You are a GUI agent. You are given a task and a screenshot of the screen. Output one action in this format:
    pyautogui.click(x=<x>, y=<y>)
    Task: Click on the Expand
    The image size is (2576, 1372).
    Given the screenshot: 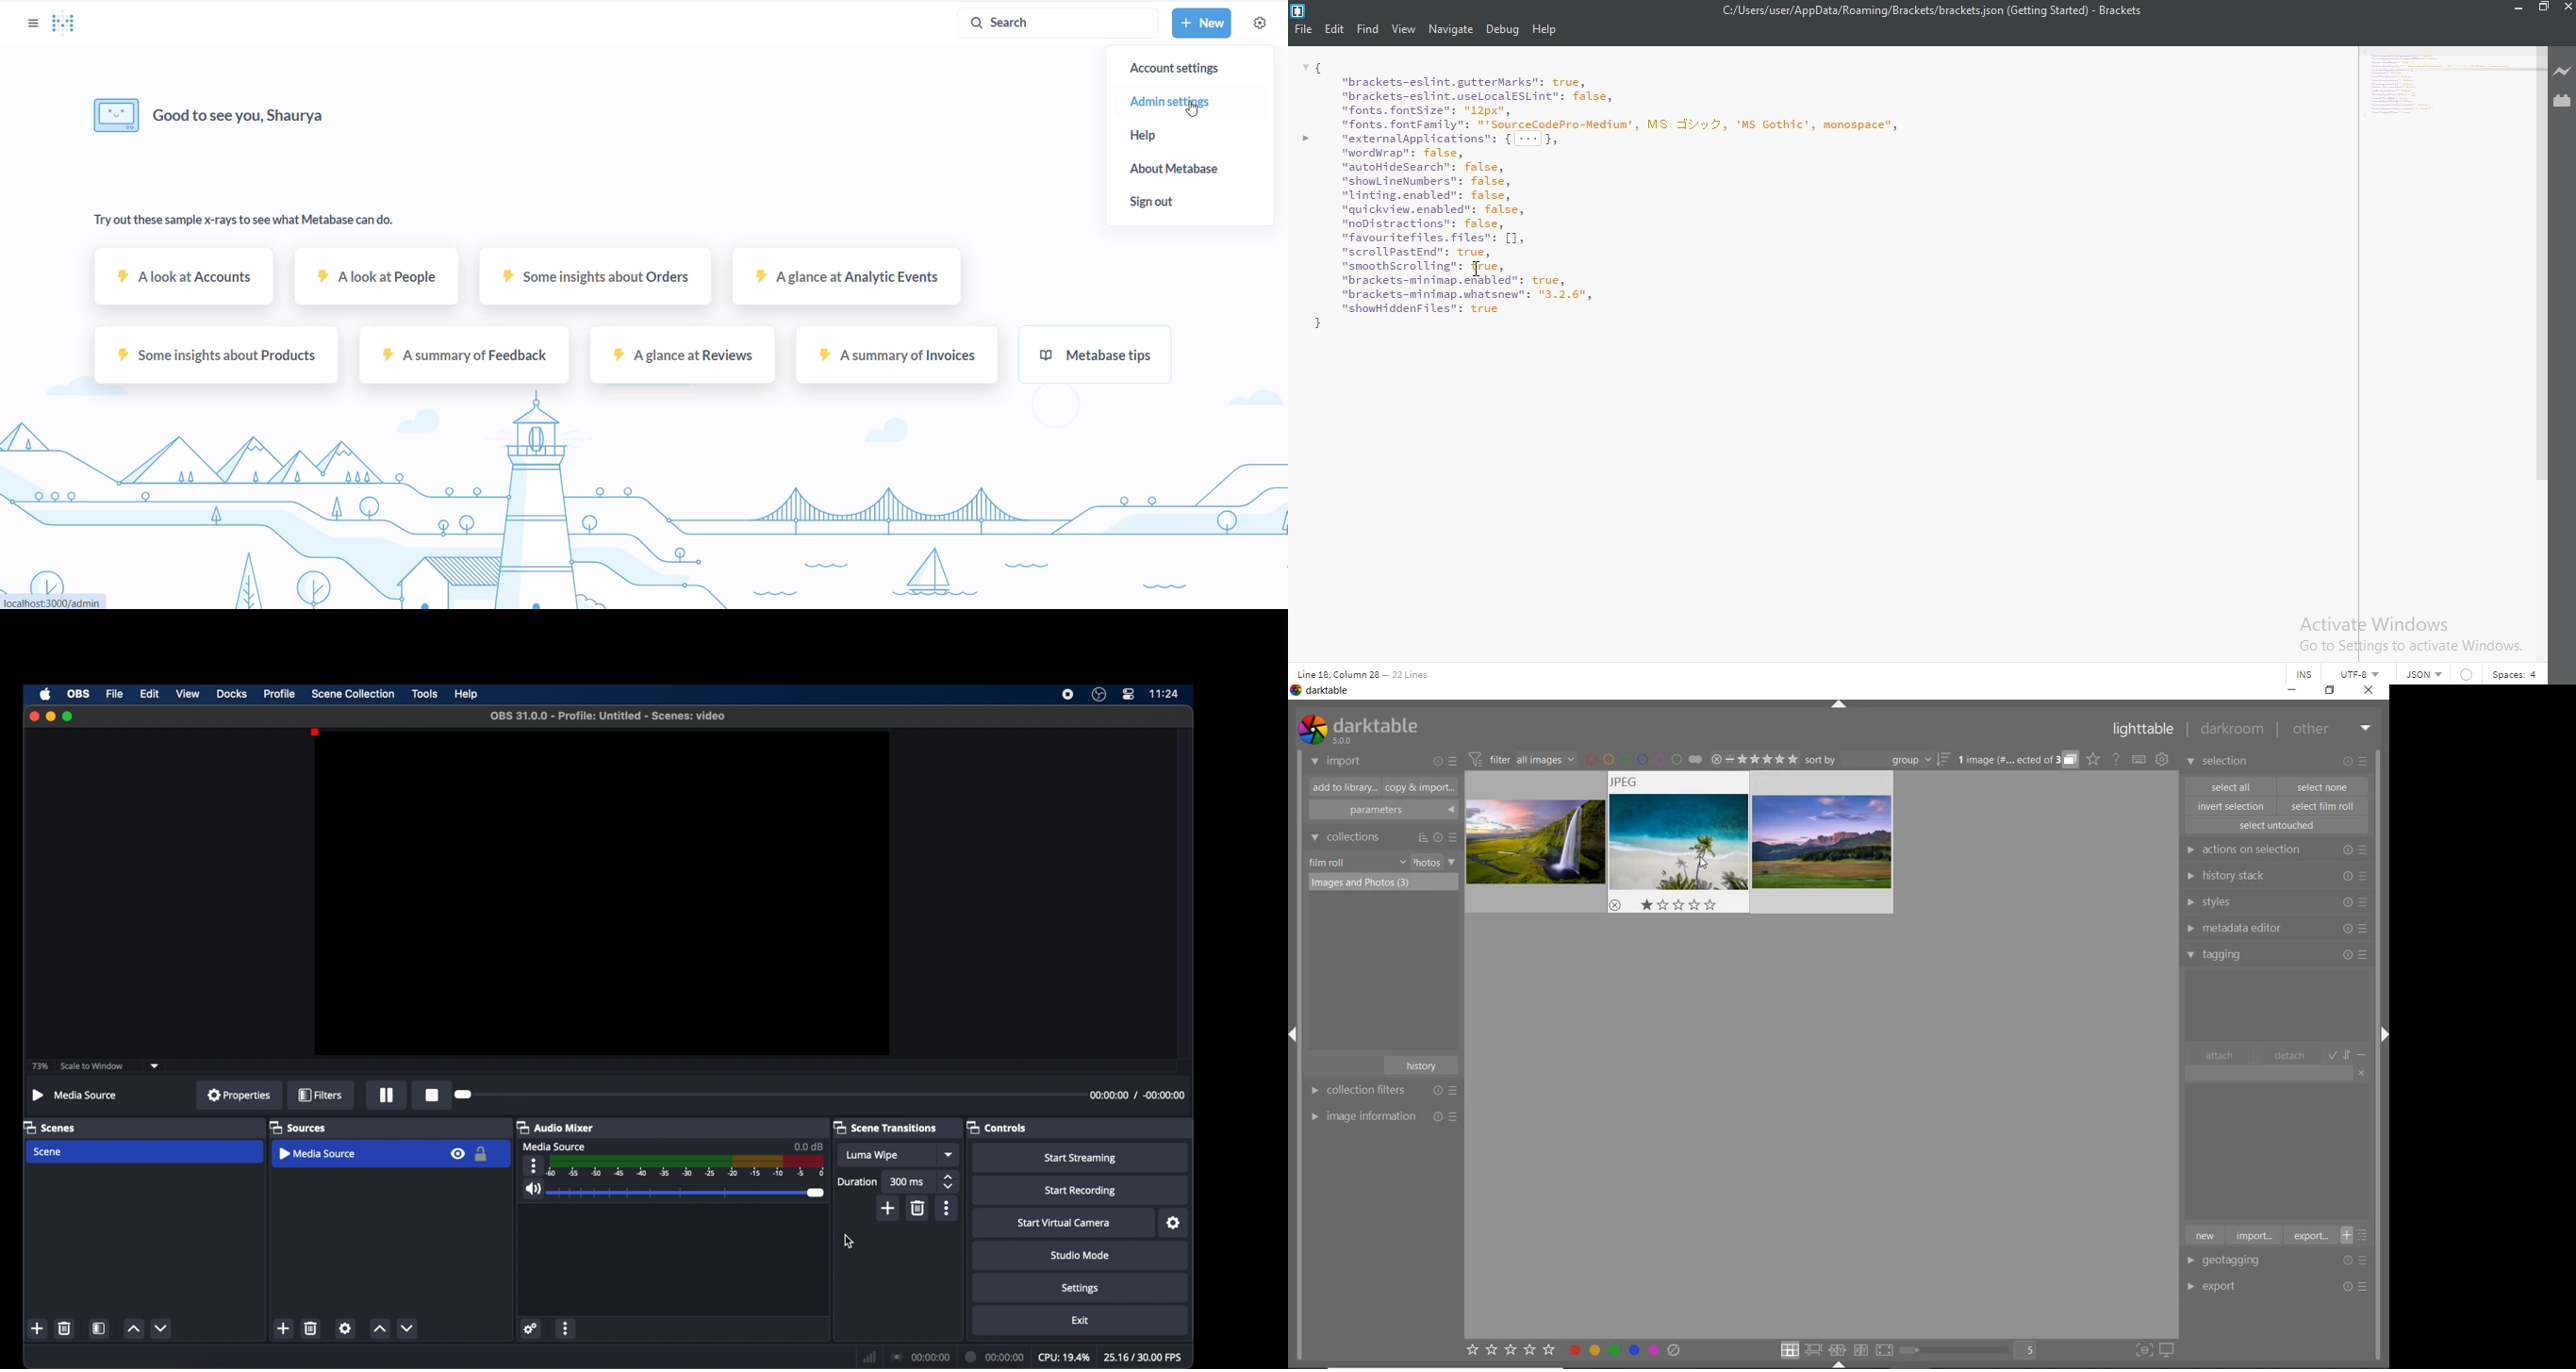 What is the action you would take?
    pyautogui.click(x=1298, y=1037)
    